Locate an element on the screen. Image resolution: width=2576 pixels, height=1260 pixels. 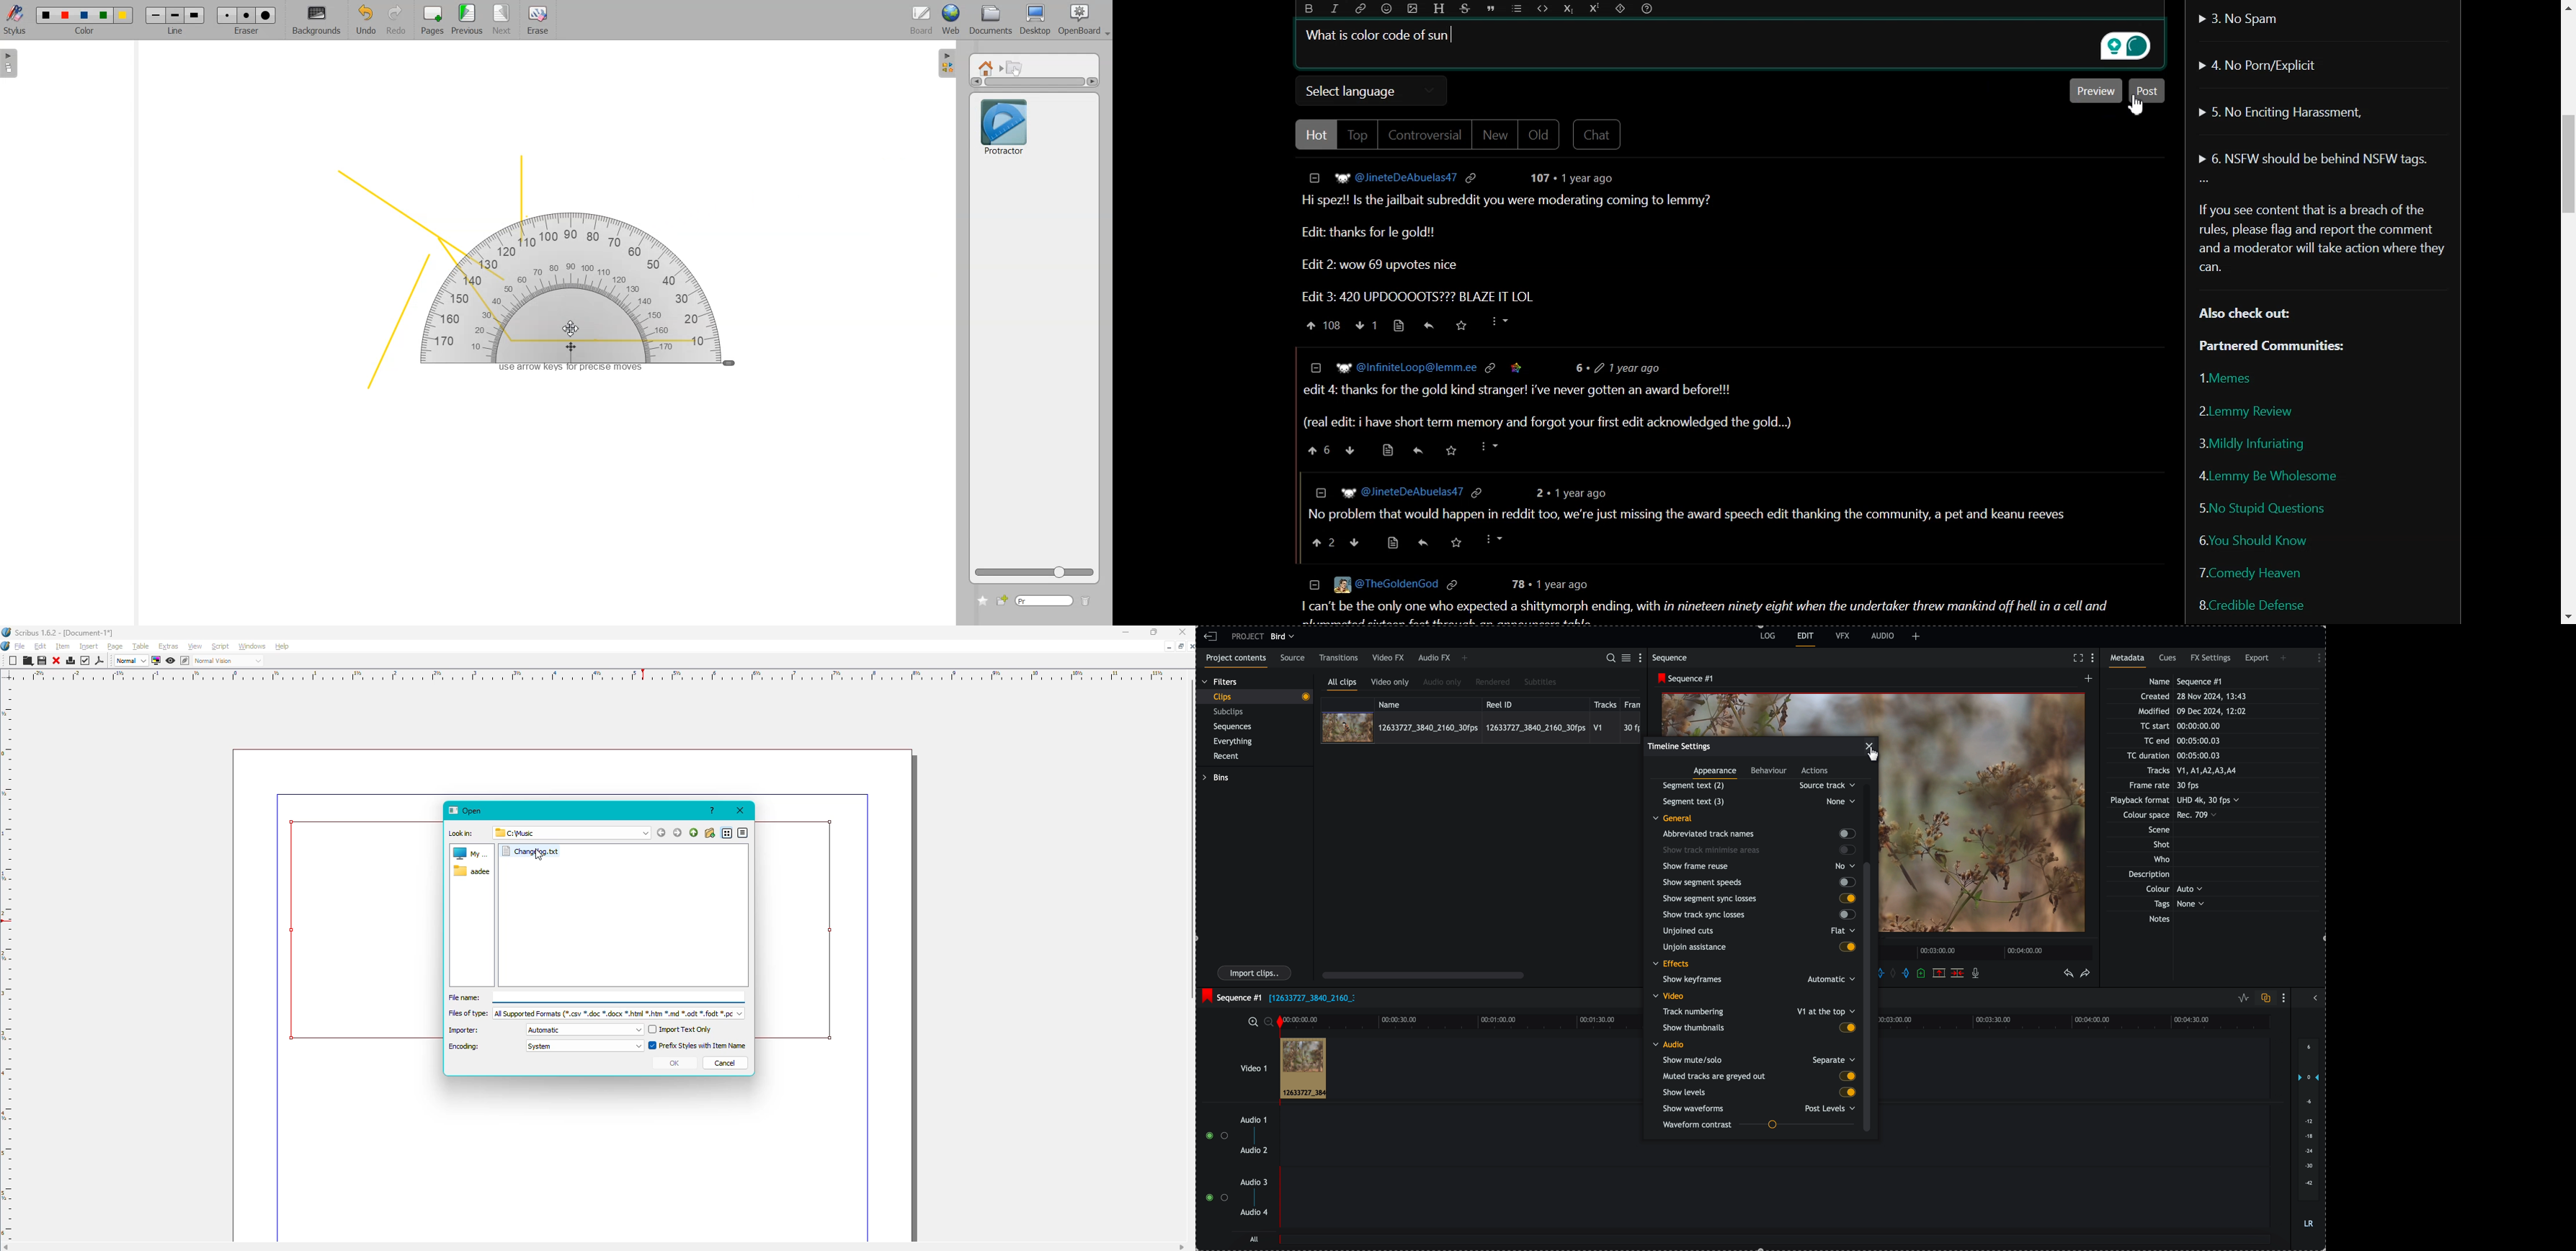
Protractor is located at coordinates (1004, 125).